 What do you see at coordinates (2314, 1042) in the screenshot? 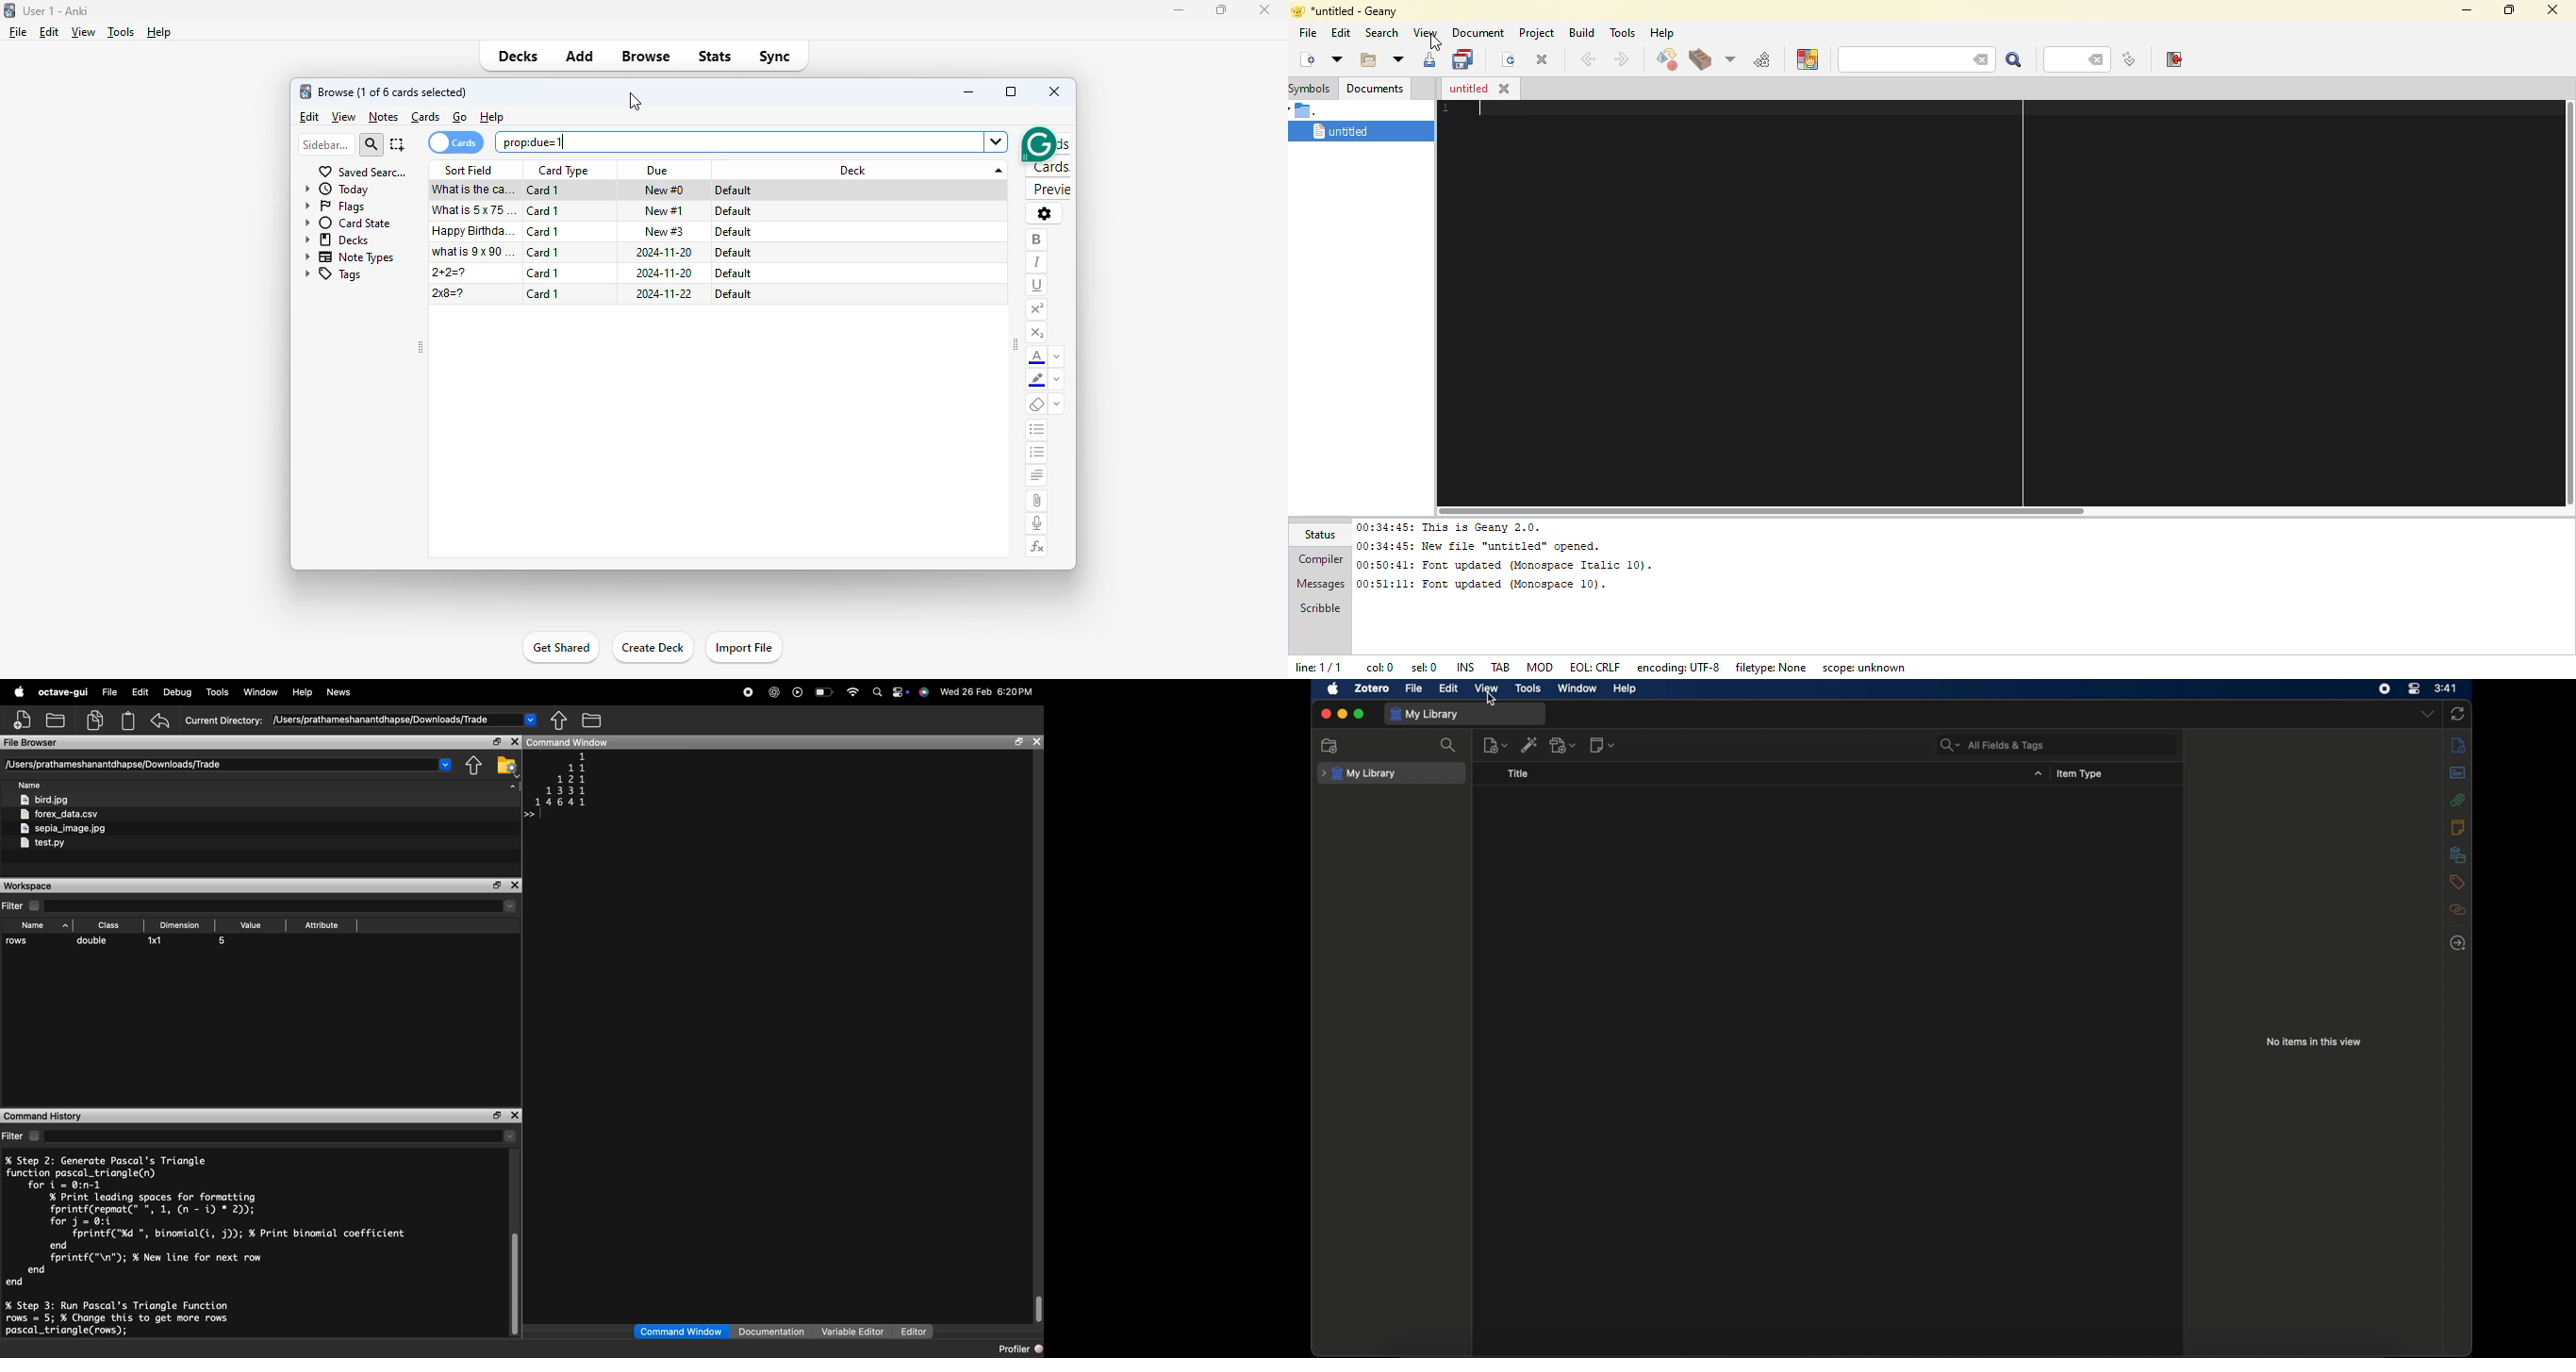
I see `no items in this view` at bounding box center [2314, 1042].